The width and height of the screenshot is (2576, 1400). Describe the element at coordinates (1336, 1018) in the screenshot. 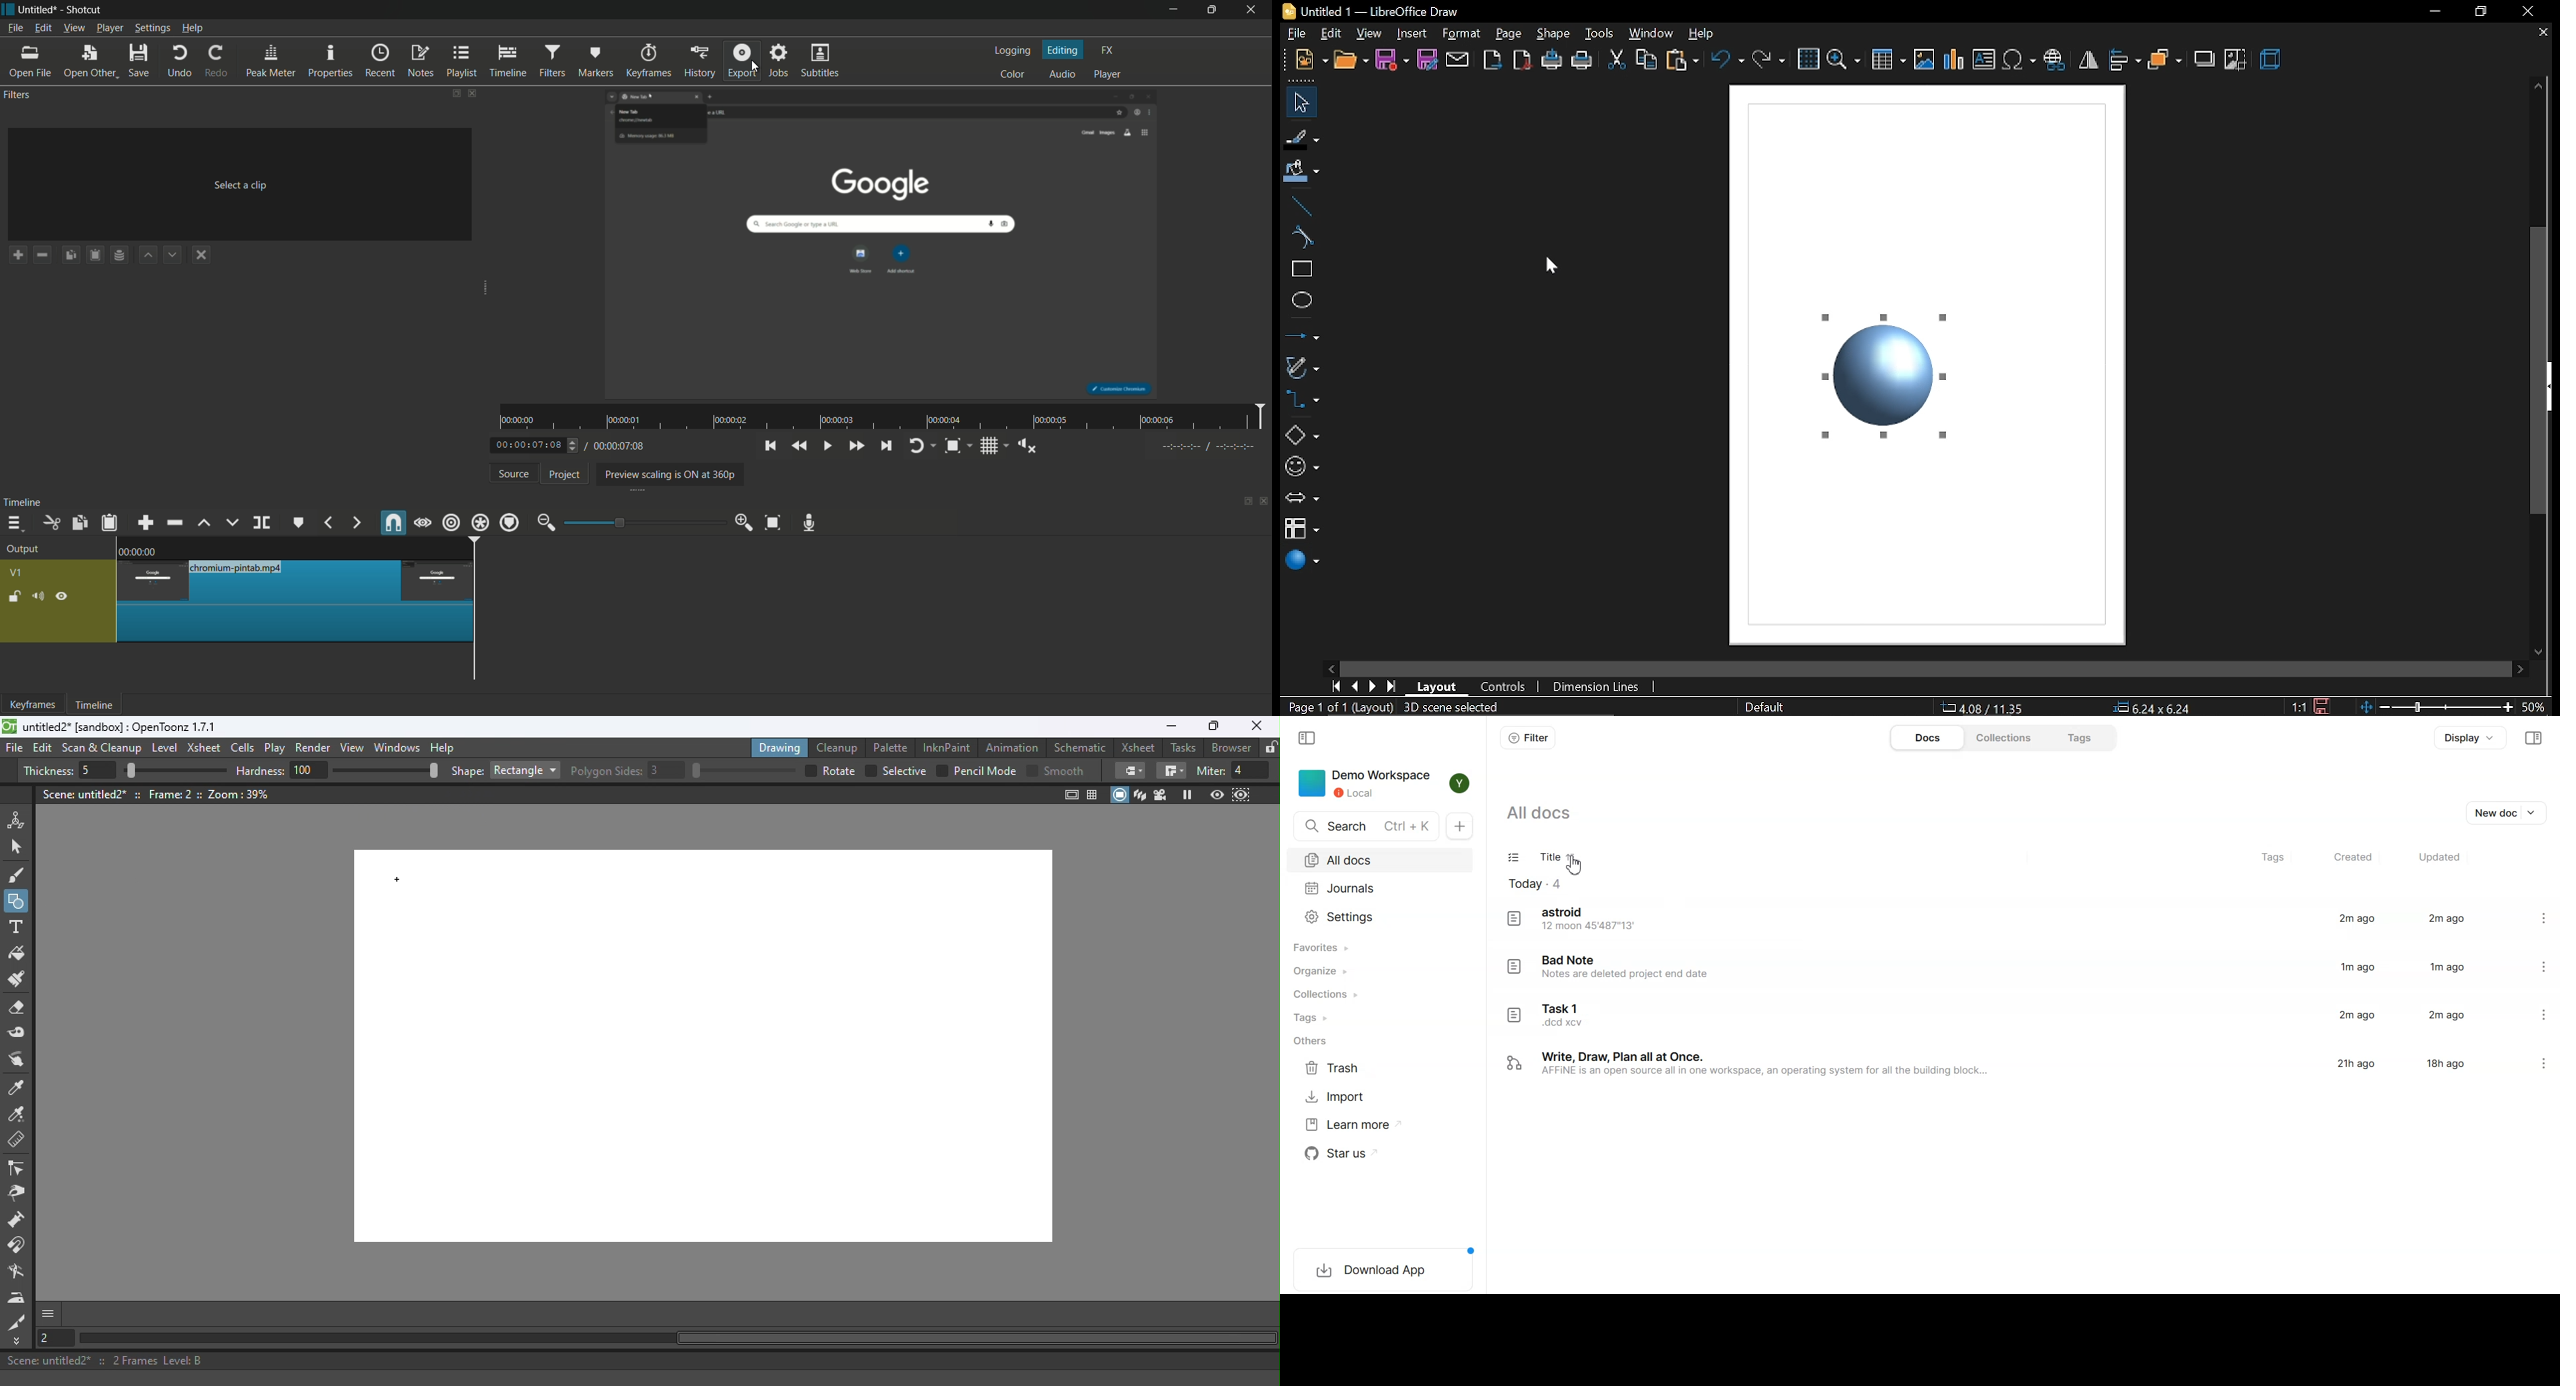

I see `Tags` at that location.